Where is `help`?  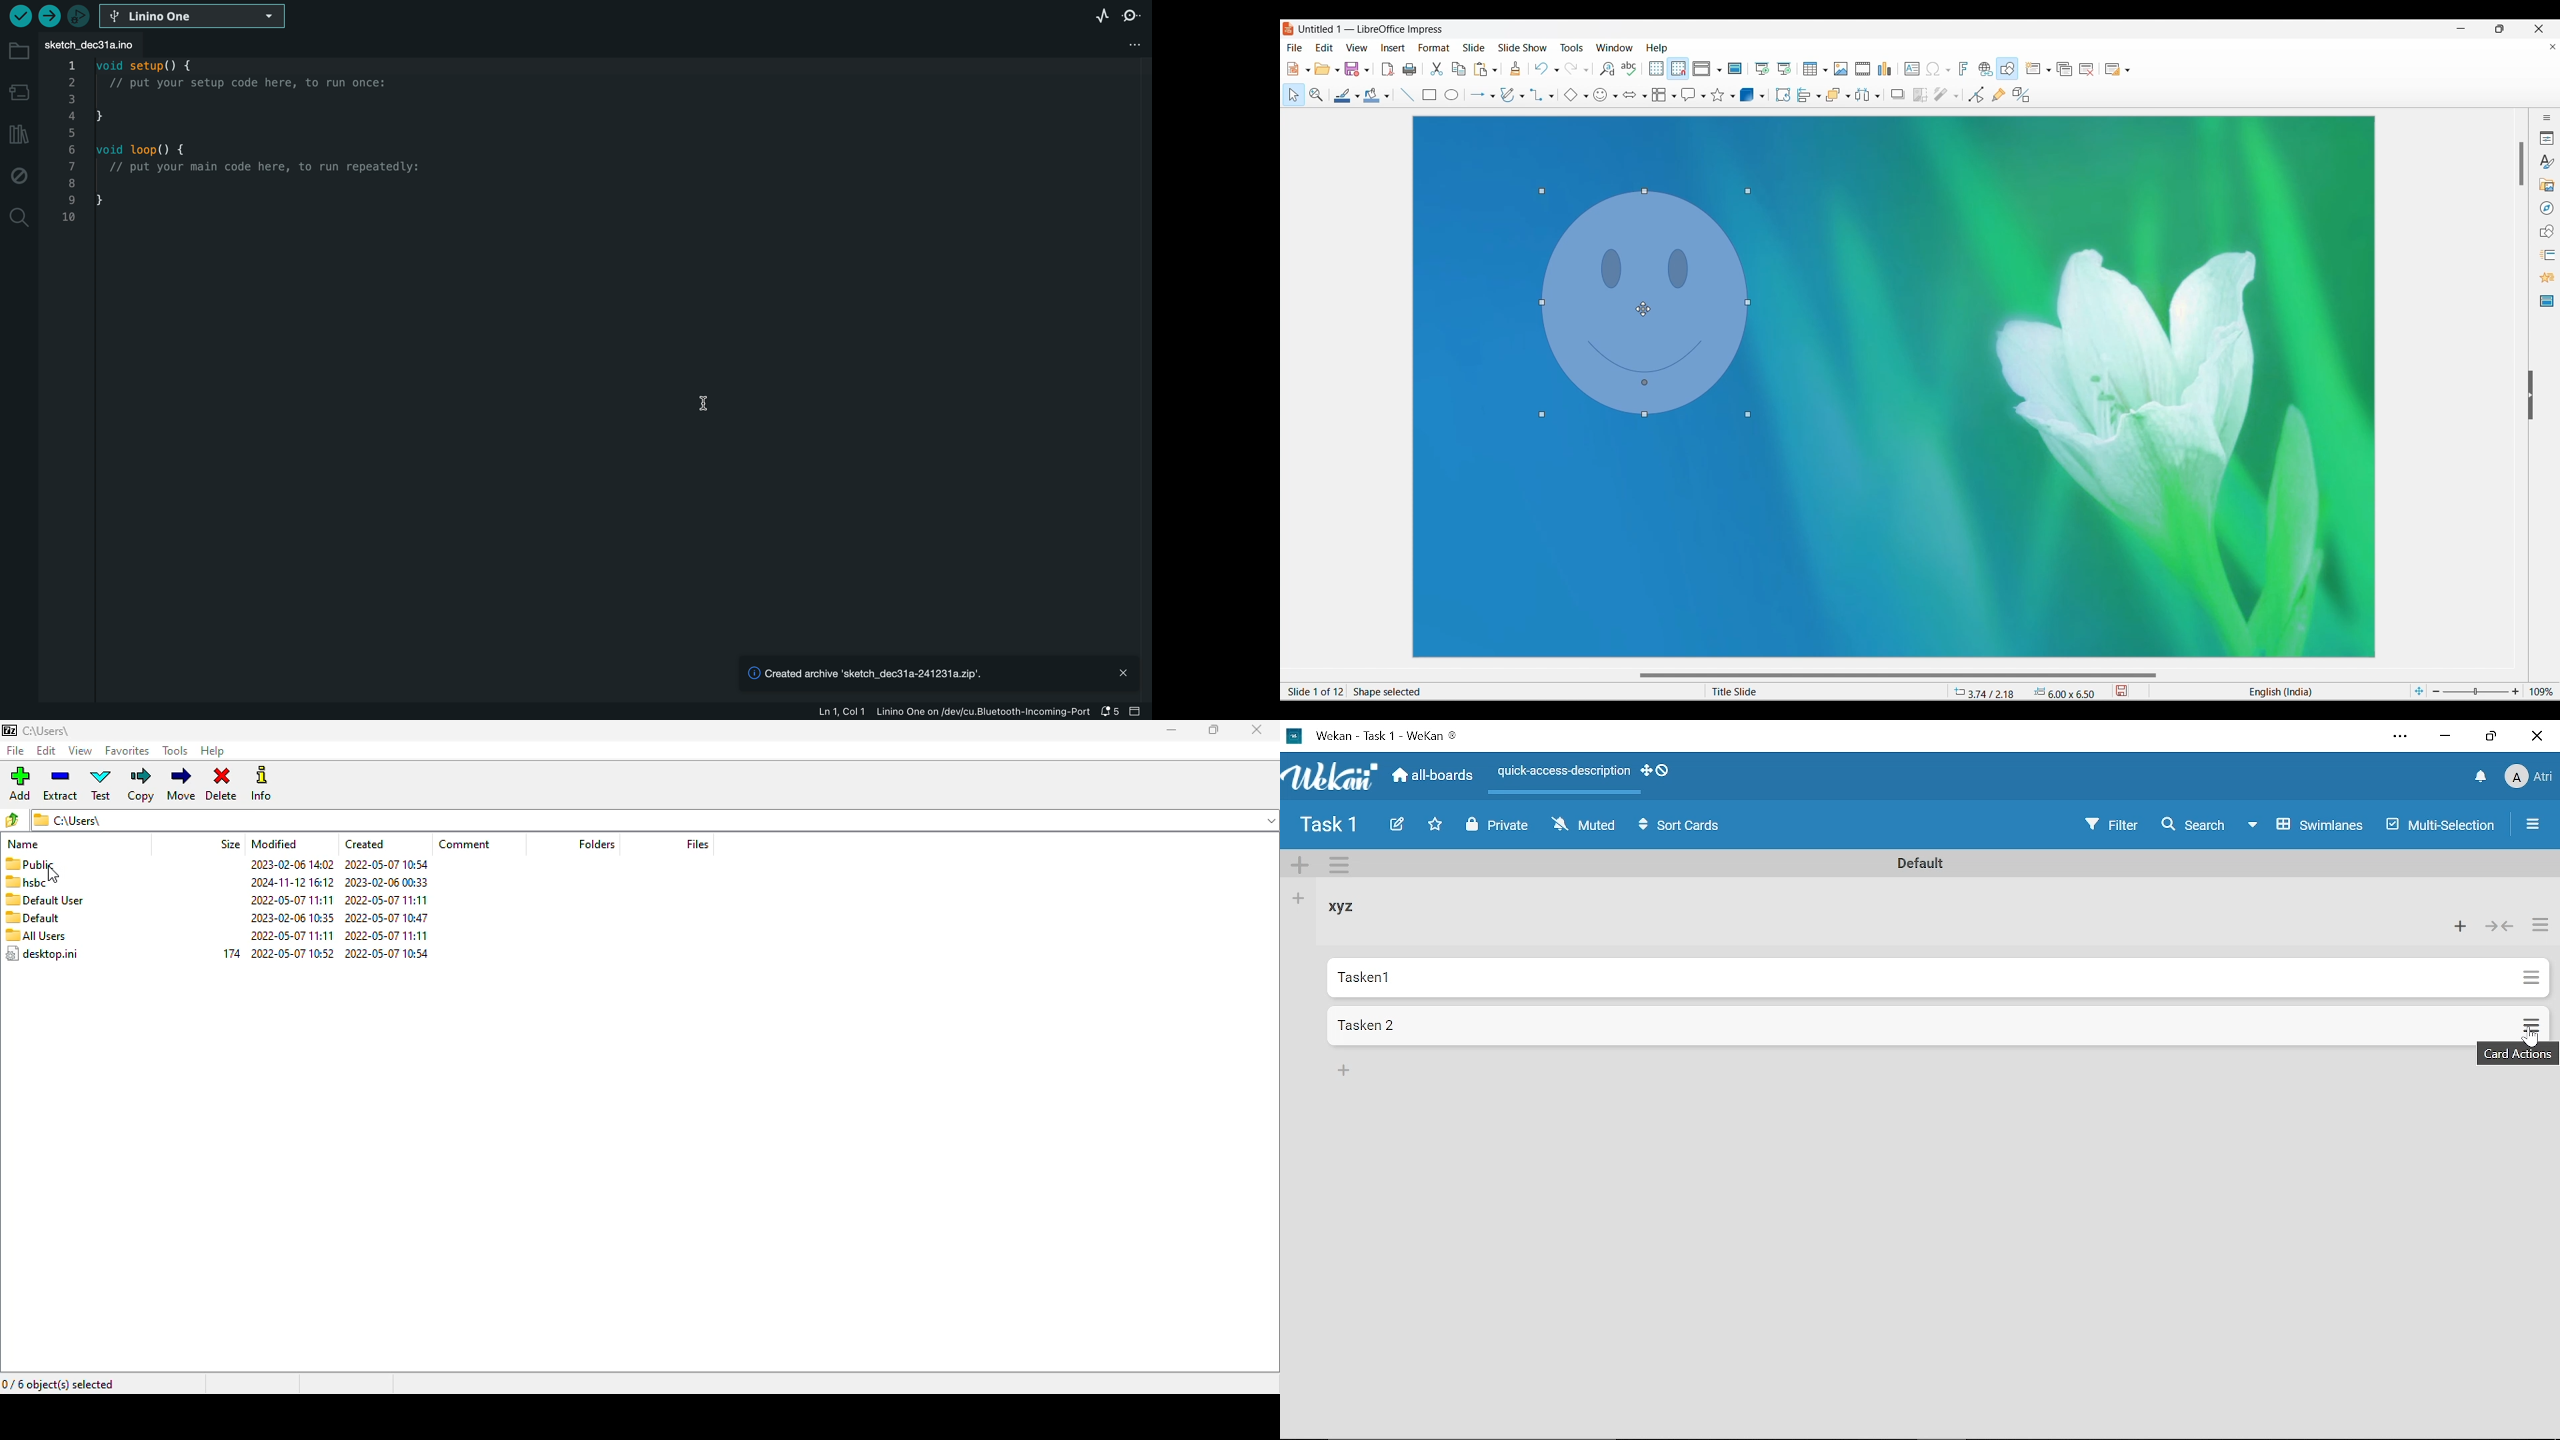
help is located at coordinates (213, 751).